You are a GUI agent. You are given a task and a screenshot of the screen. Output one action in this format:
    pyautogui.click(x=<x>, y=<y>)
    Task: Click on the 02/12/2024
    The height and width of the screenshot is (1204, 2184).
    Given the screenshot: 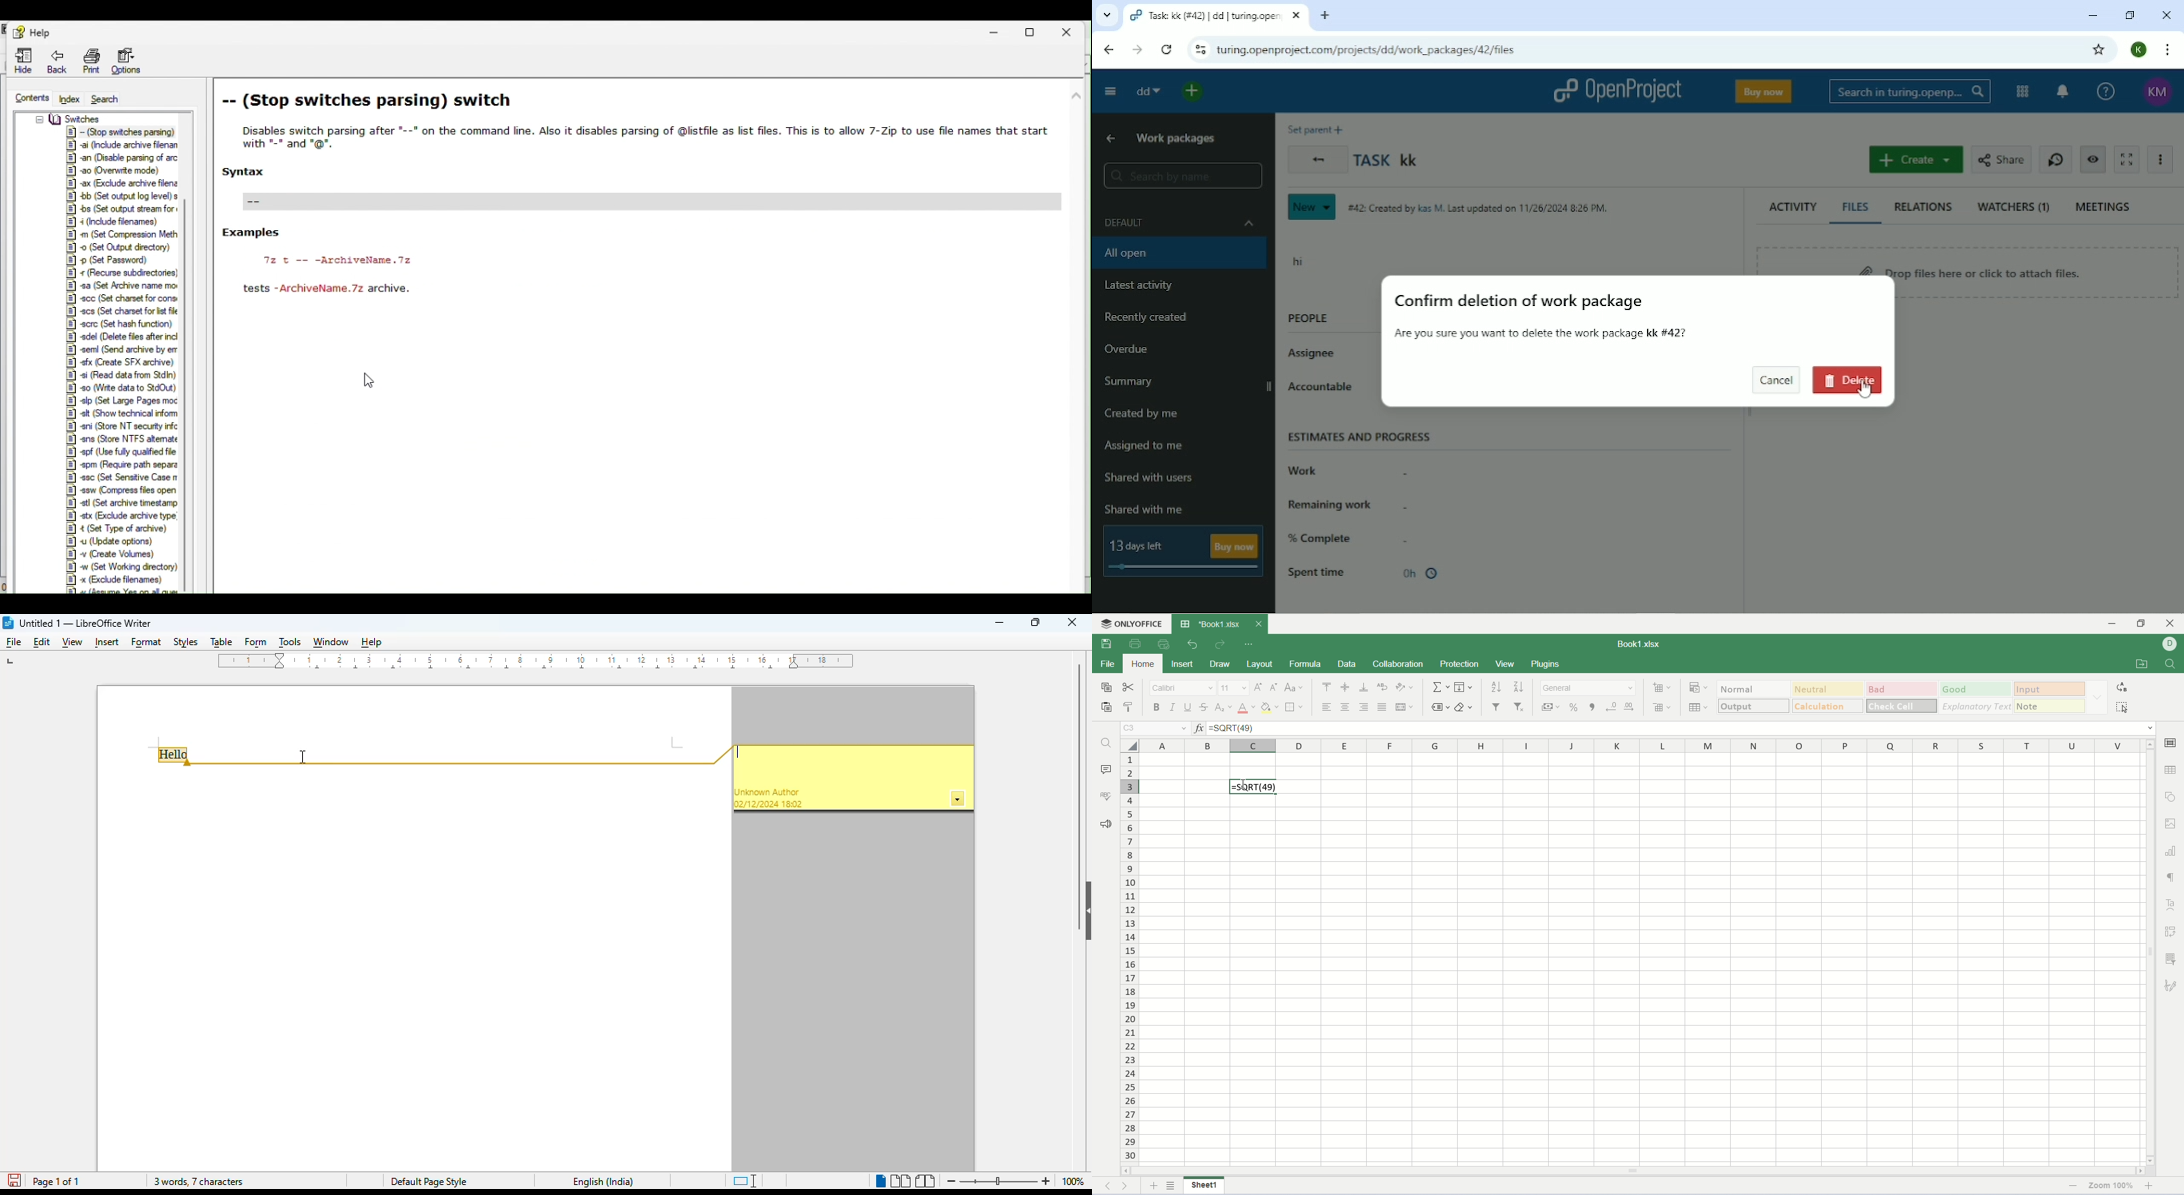 What is the action you would take?
    pyautogui.click(x=756, y=804)
    